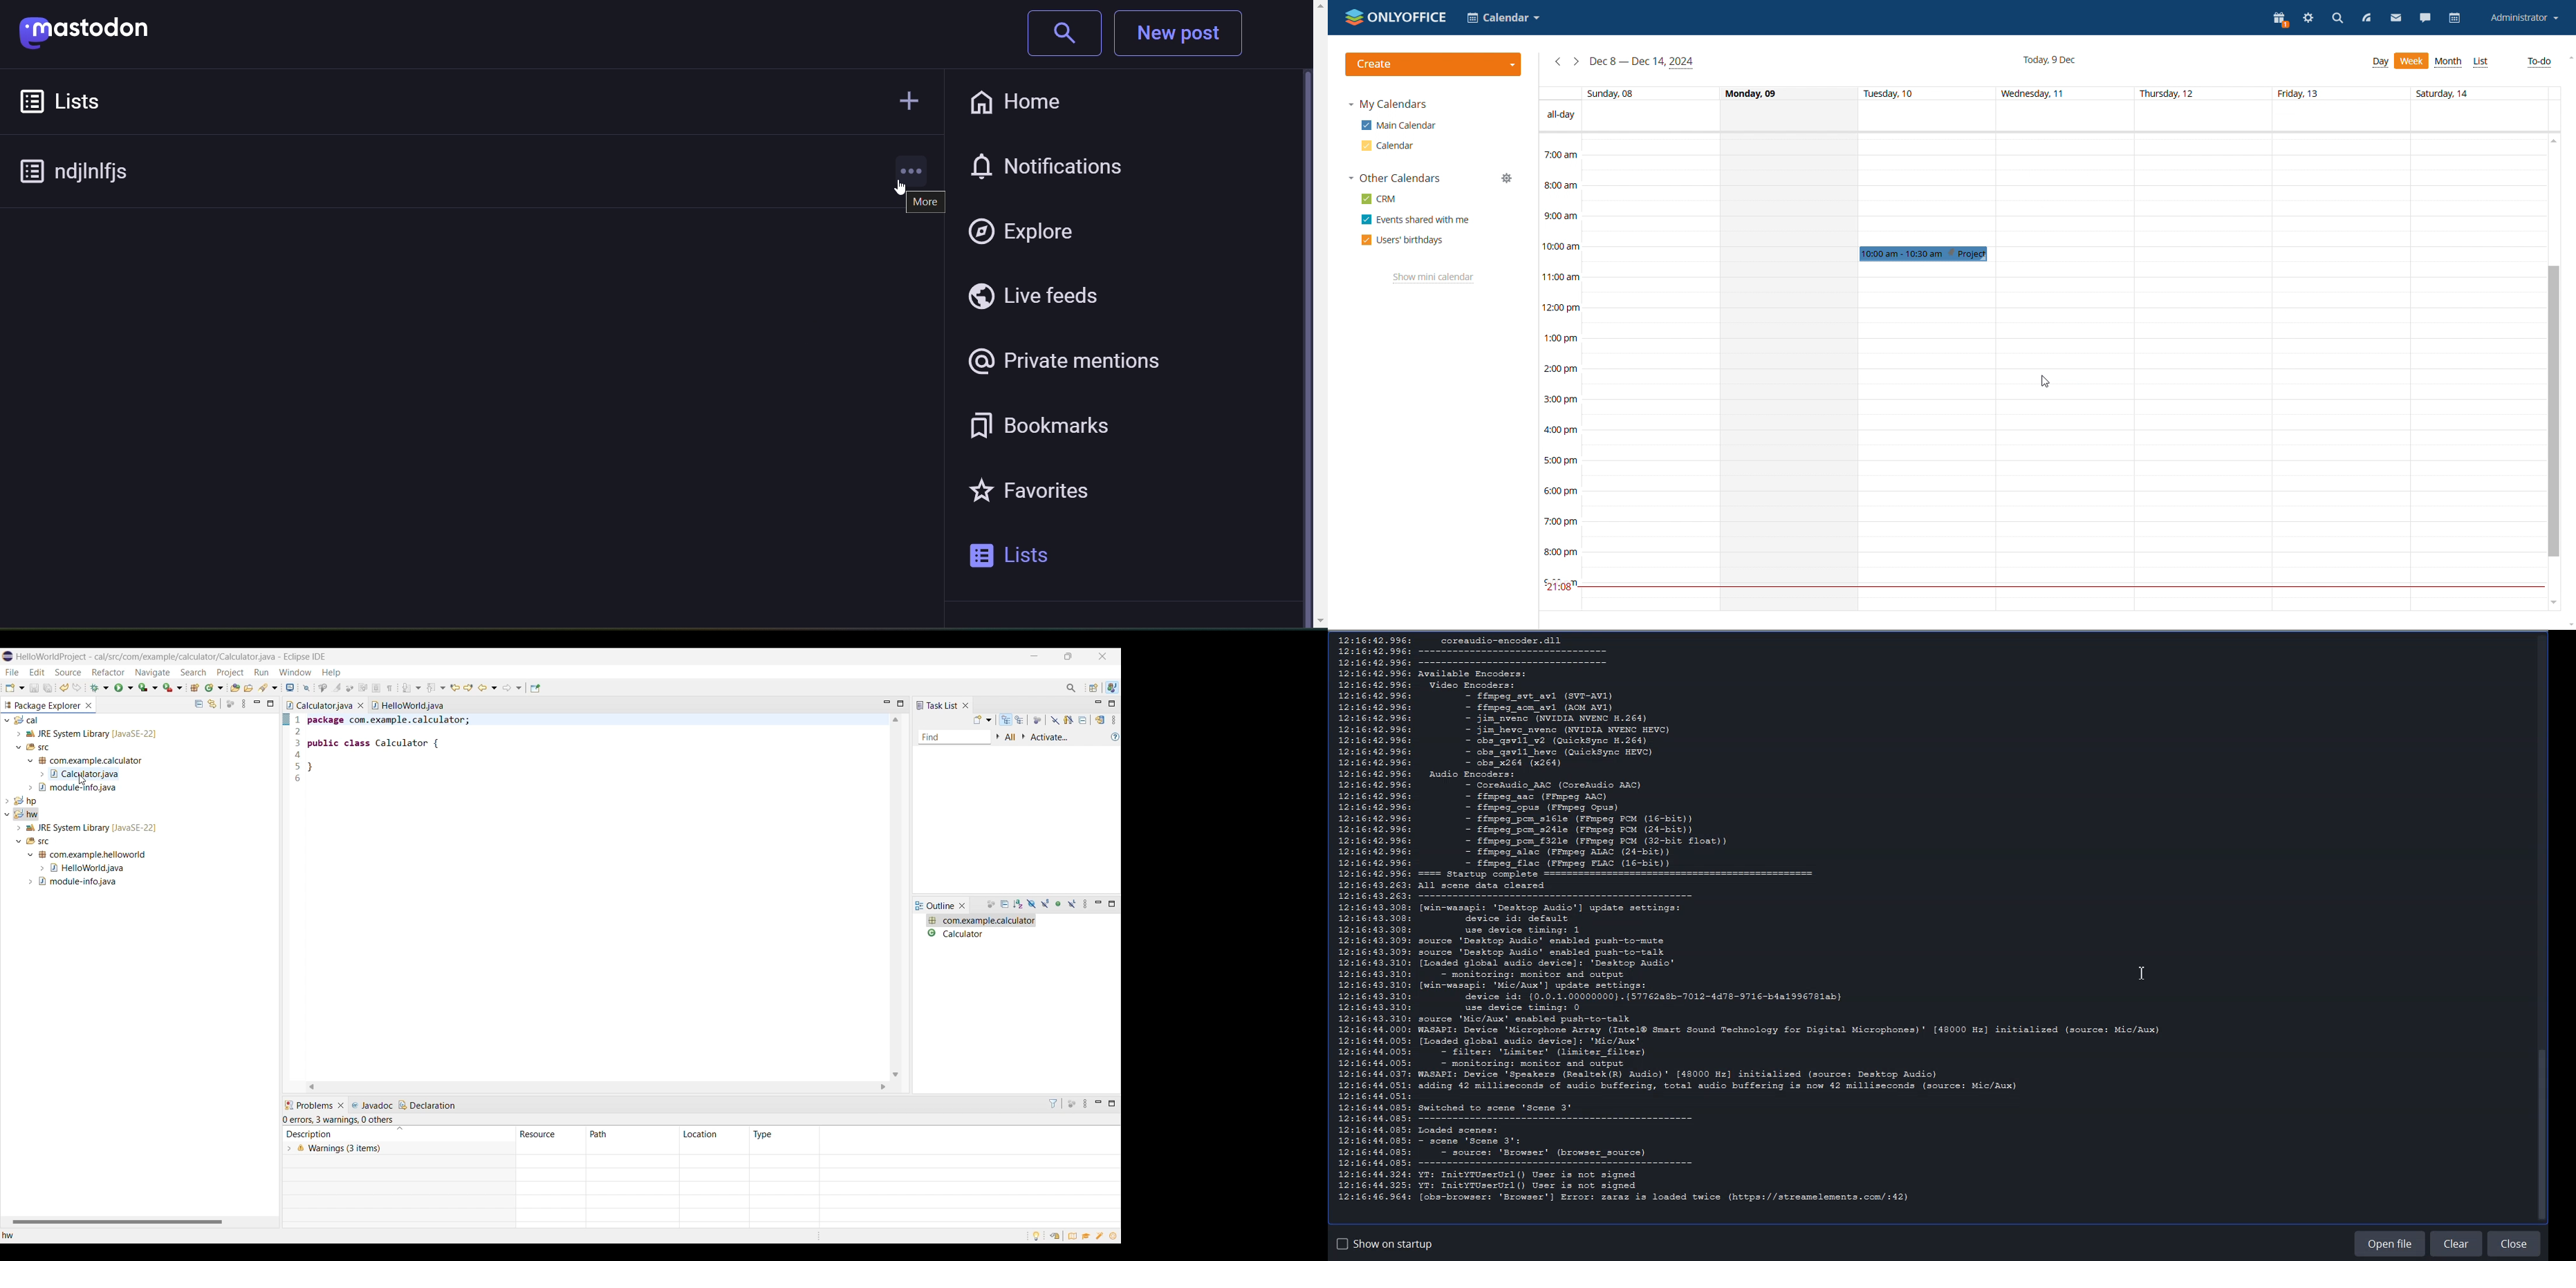 This screenshot has width=2576, height=1288. What do you see at coordinates (138, 800) in the screenshot?
I see `hp project` at bounding box center [138, 800].